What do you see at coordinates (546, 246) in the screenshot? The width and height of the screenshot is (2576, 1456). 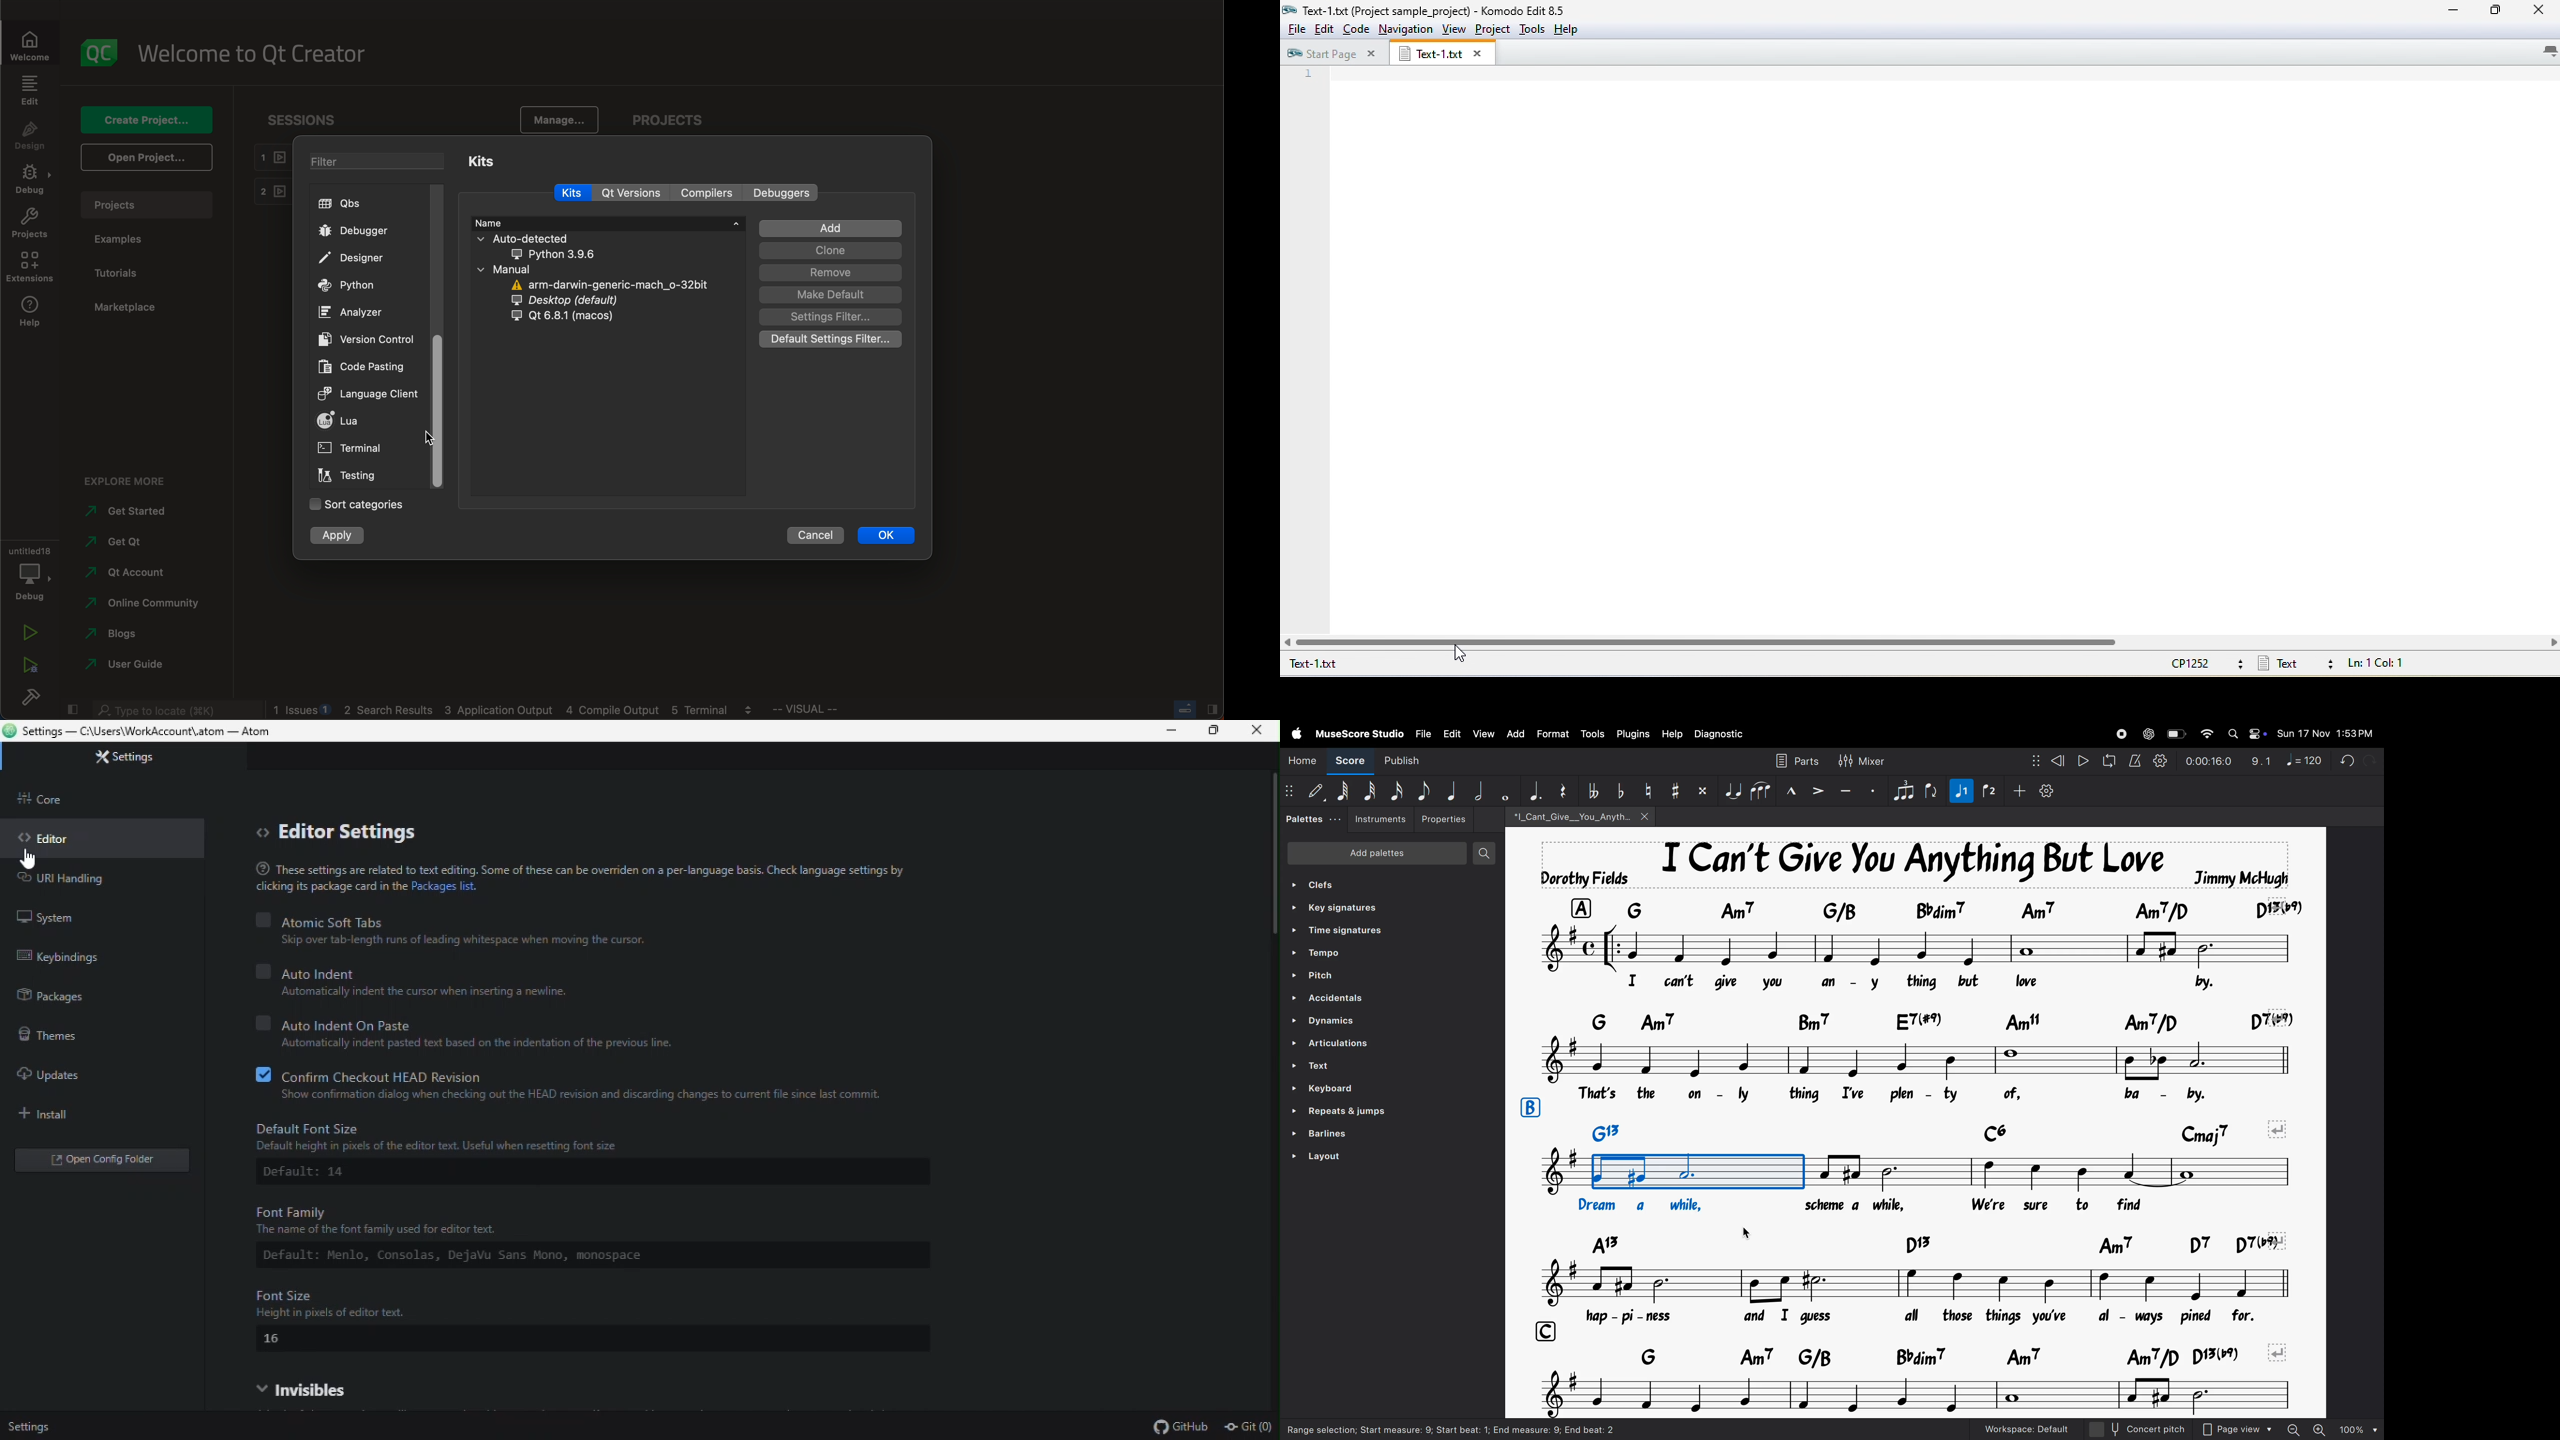 I see `auto detected` at bounding box center [546, 246].